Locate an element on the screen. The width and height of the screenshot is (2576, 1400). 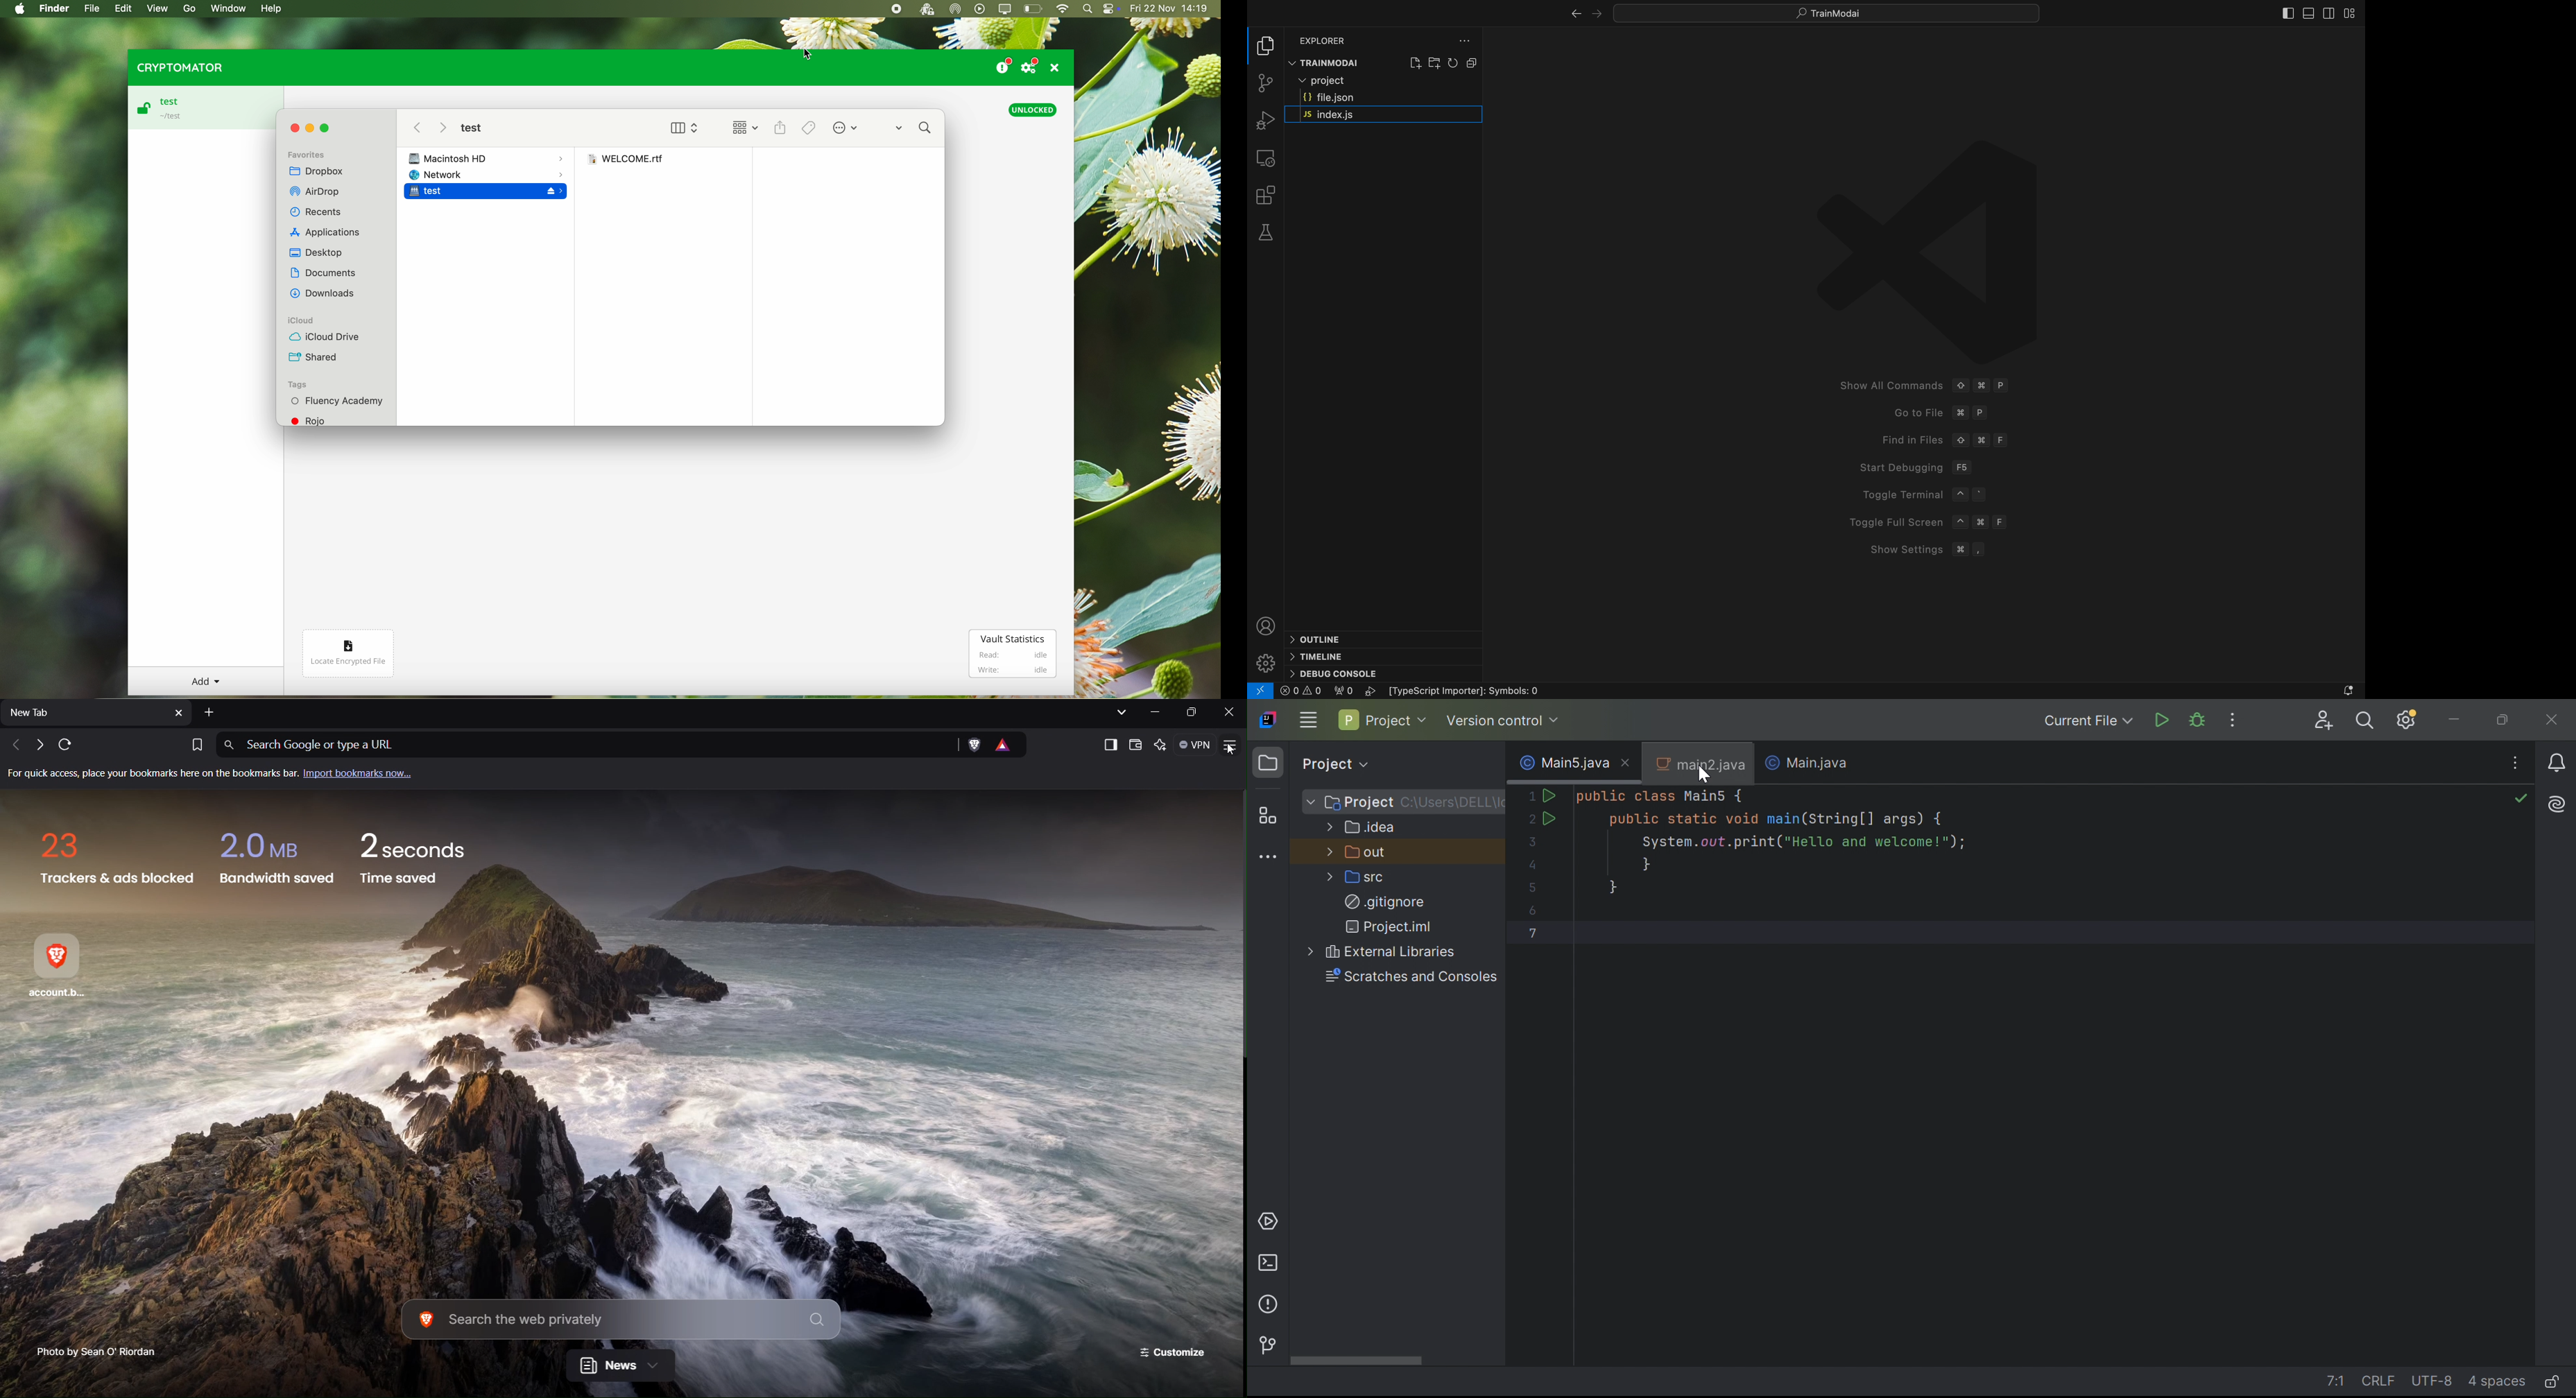
error logs is located at coordinates (1302, 691).